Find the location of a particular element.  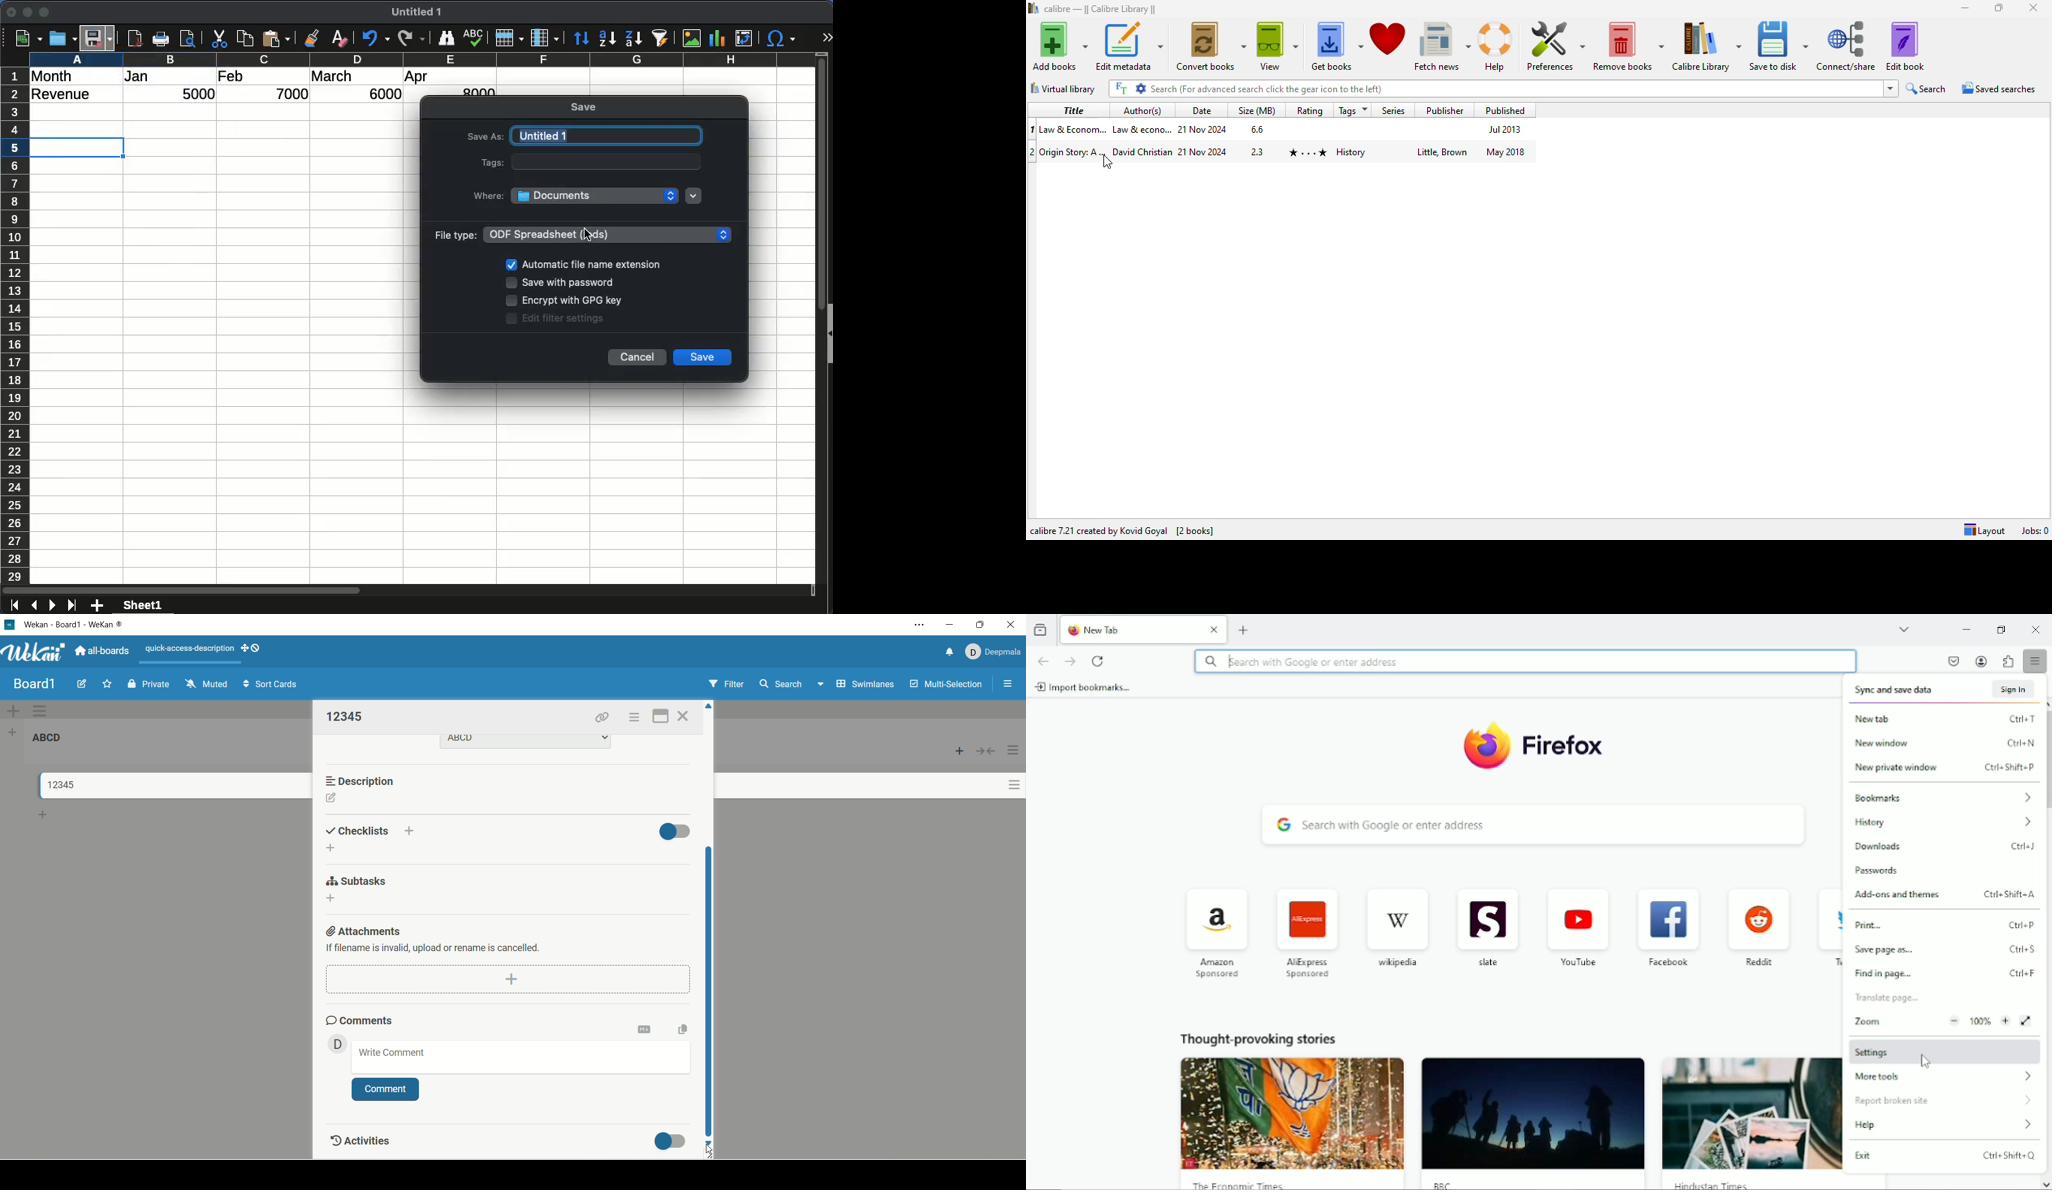

private is located at coordinates (149, 682).